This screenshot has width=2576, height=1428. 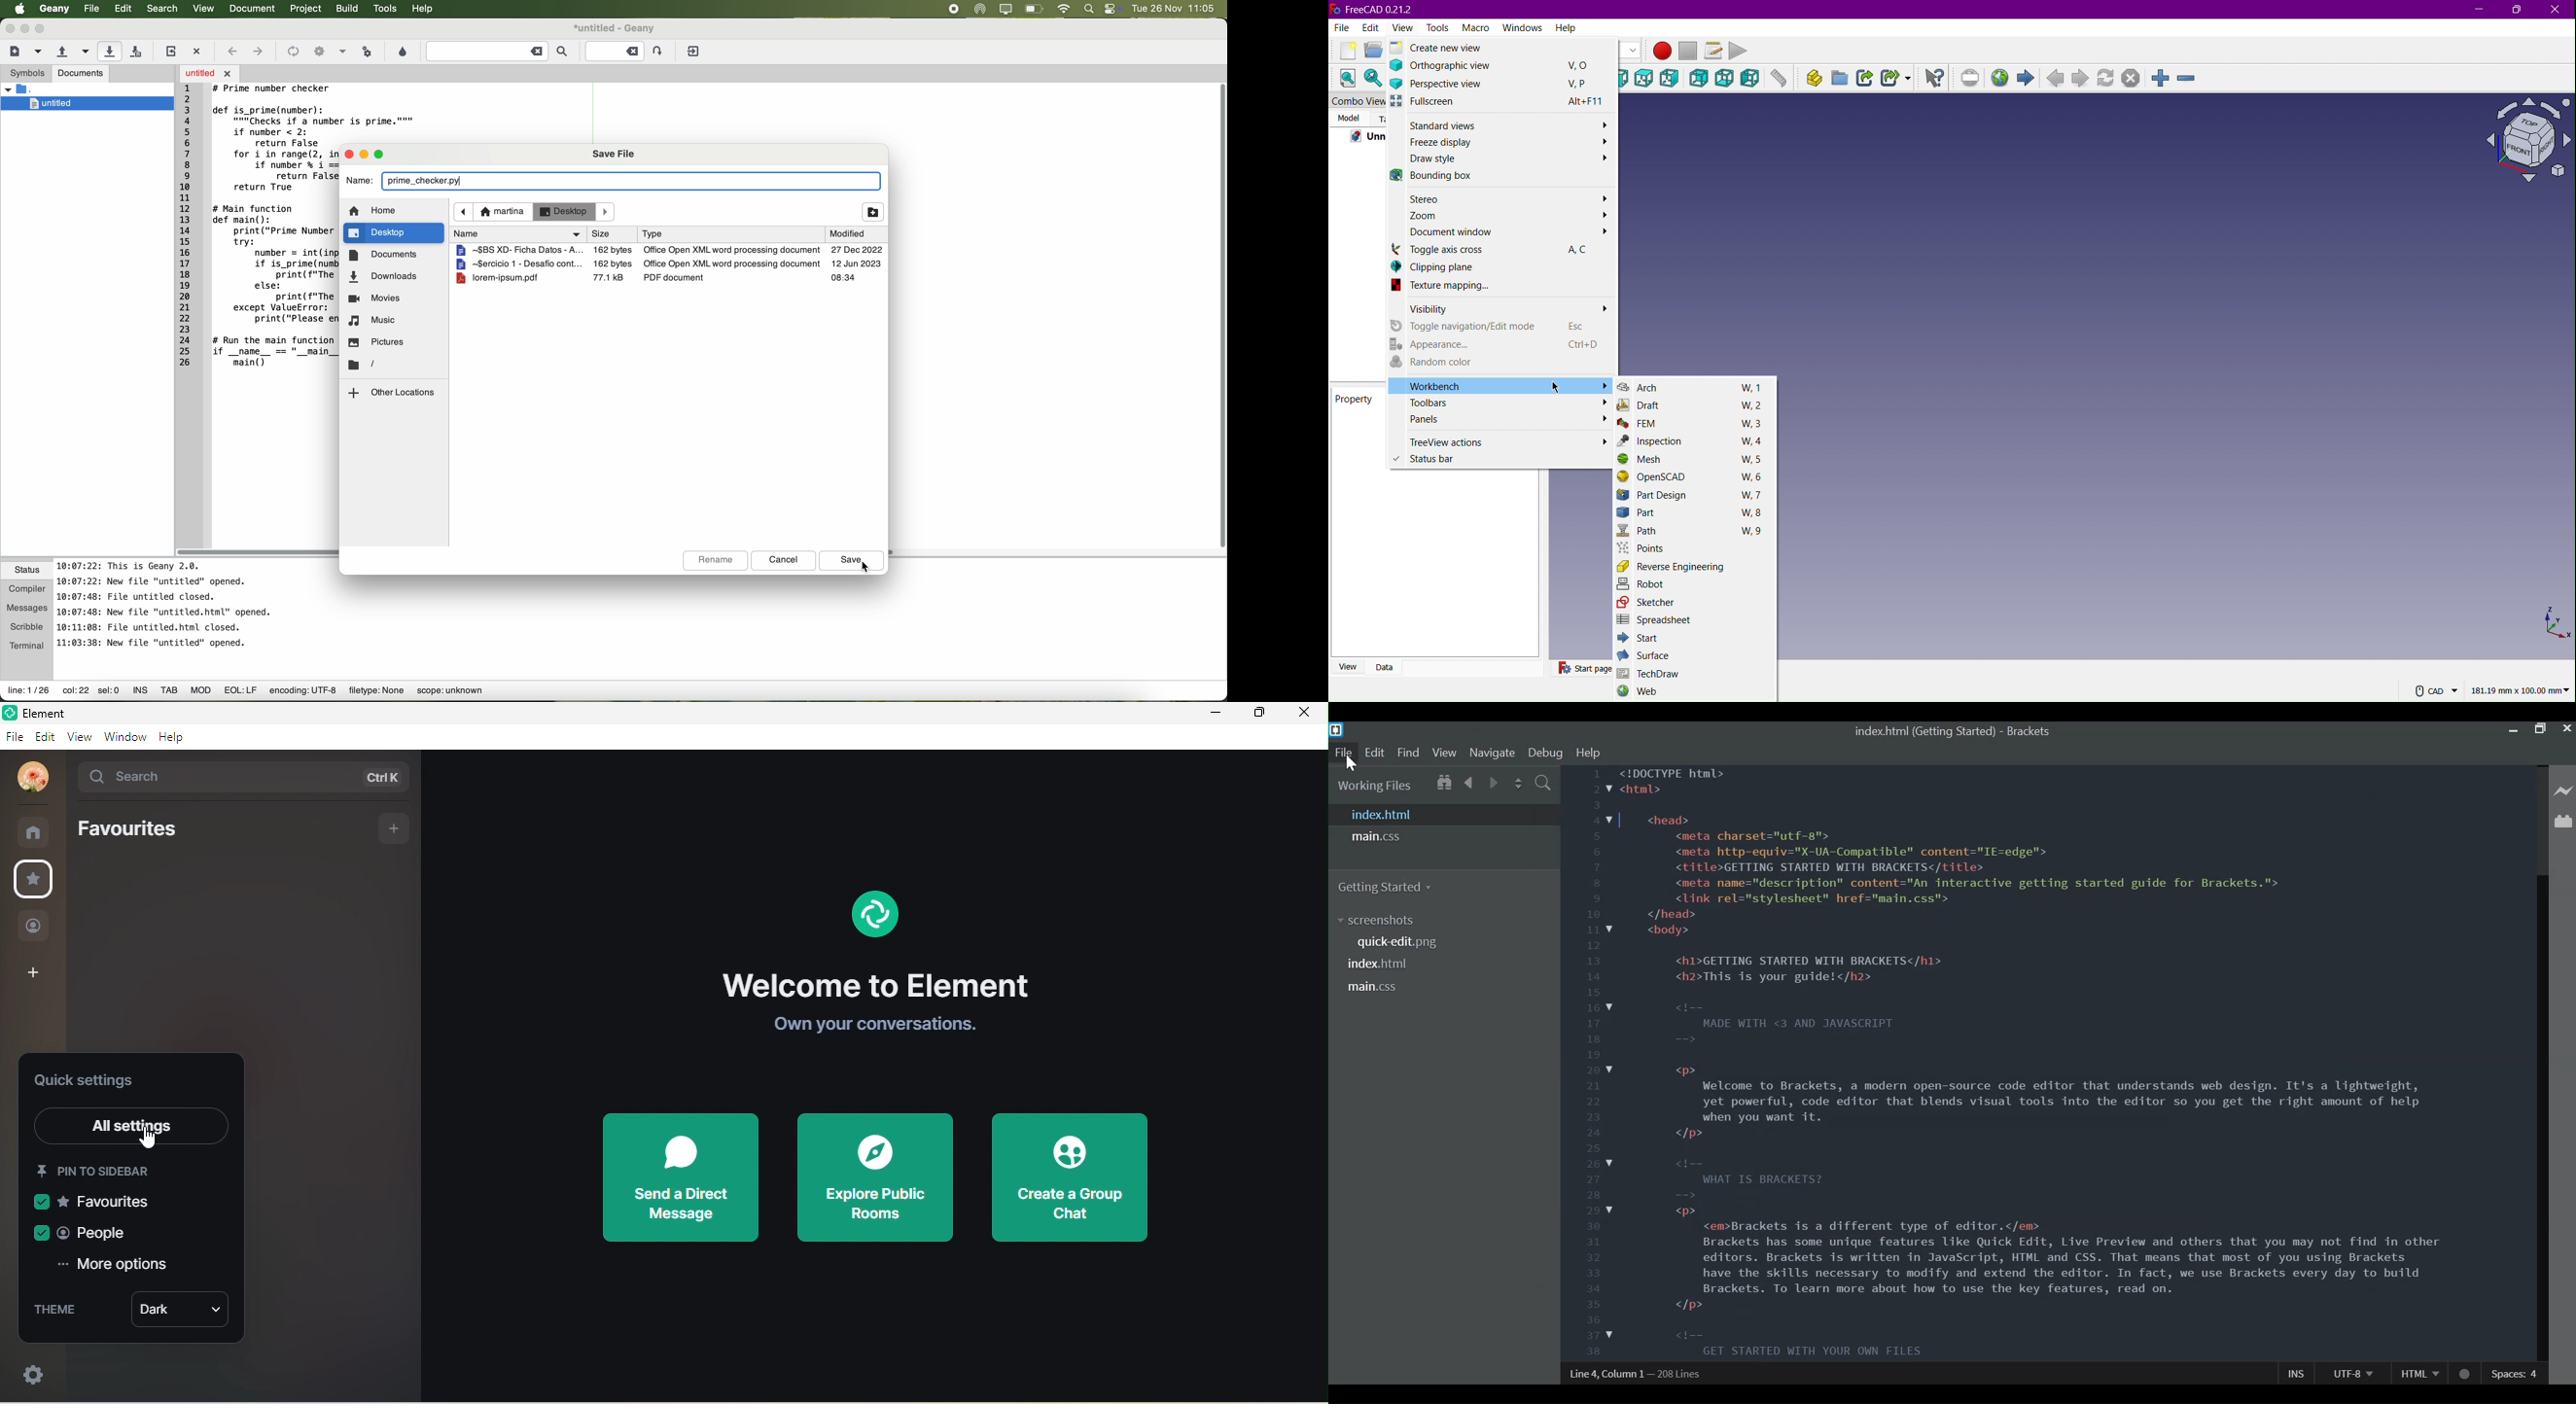 I want to click on Right, so click(x=1670, y=78).